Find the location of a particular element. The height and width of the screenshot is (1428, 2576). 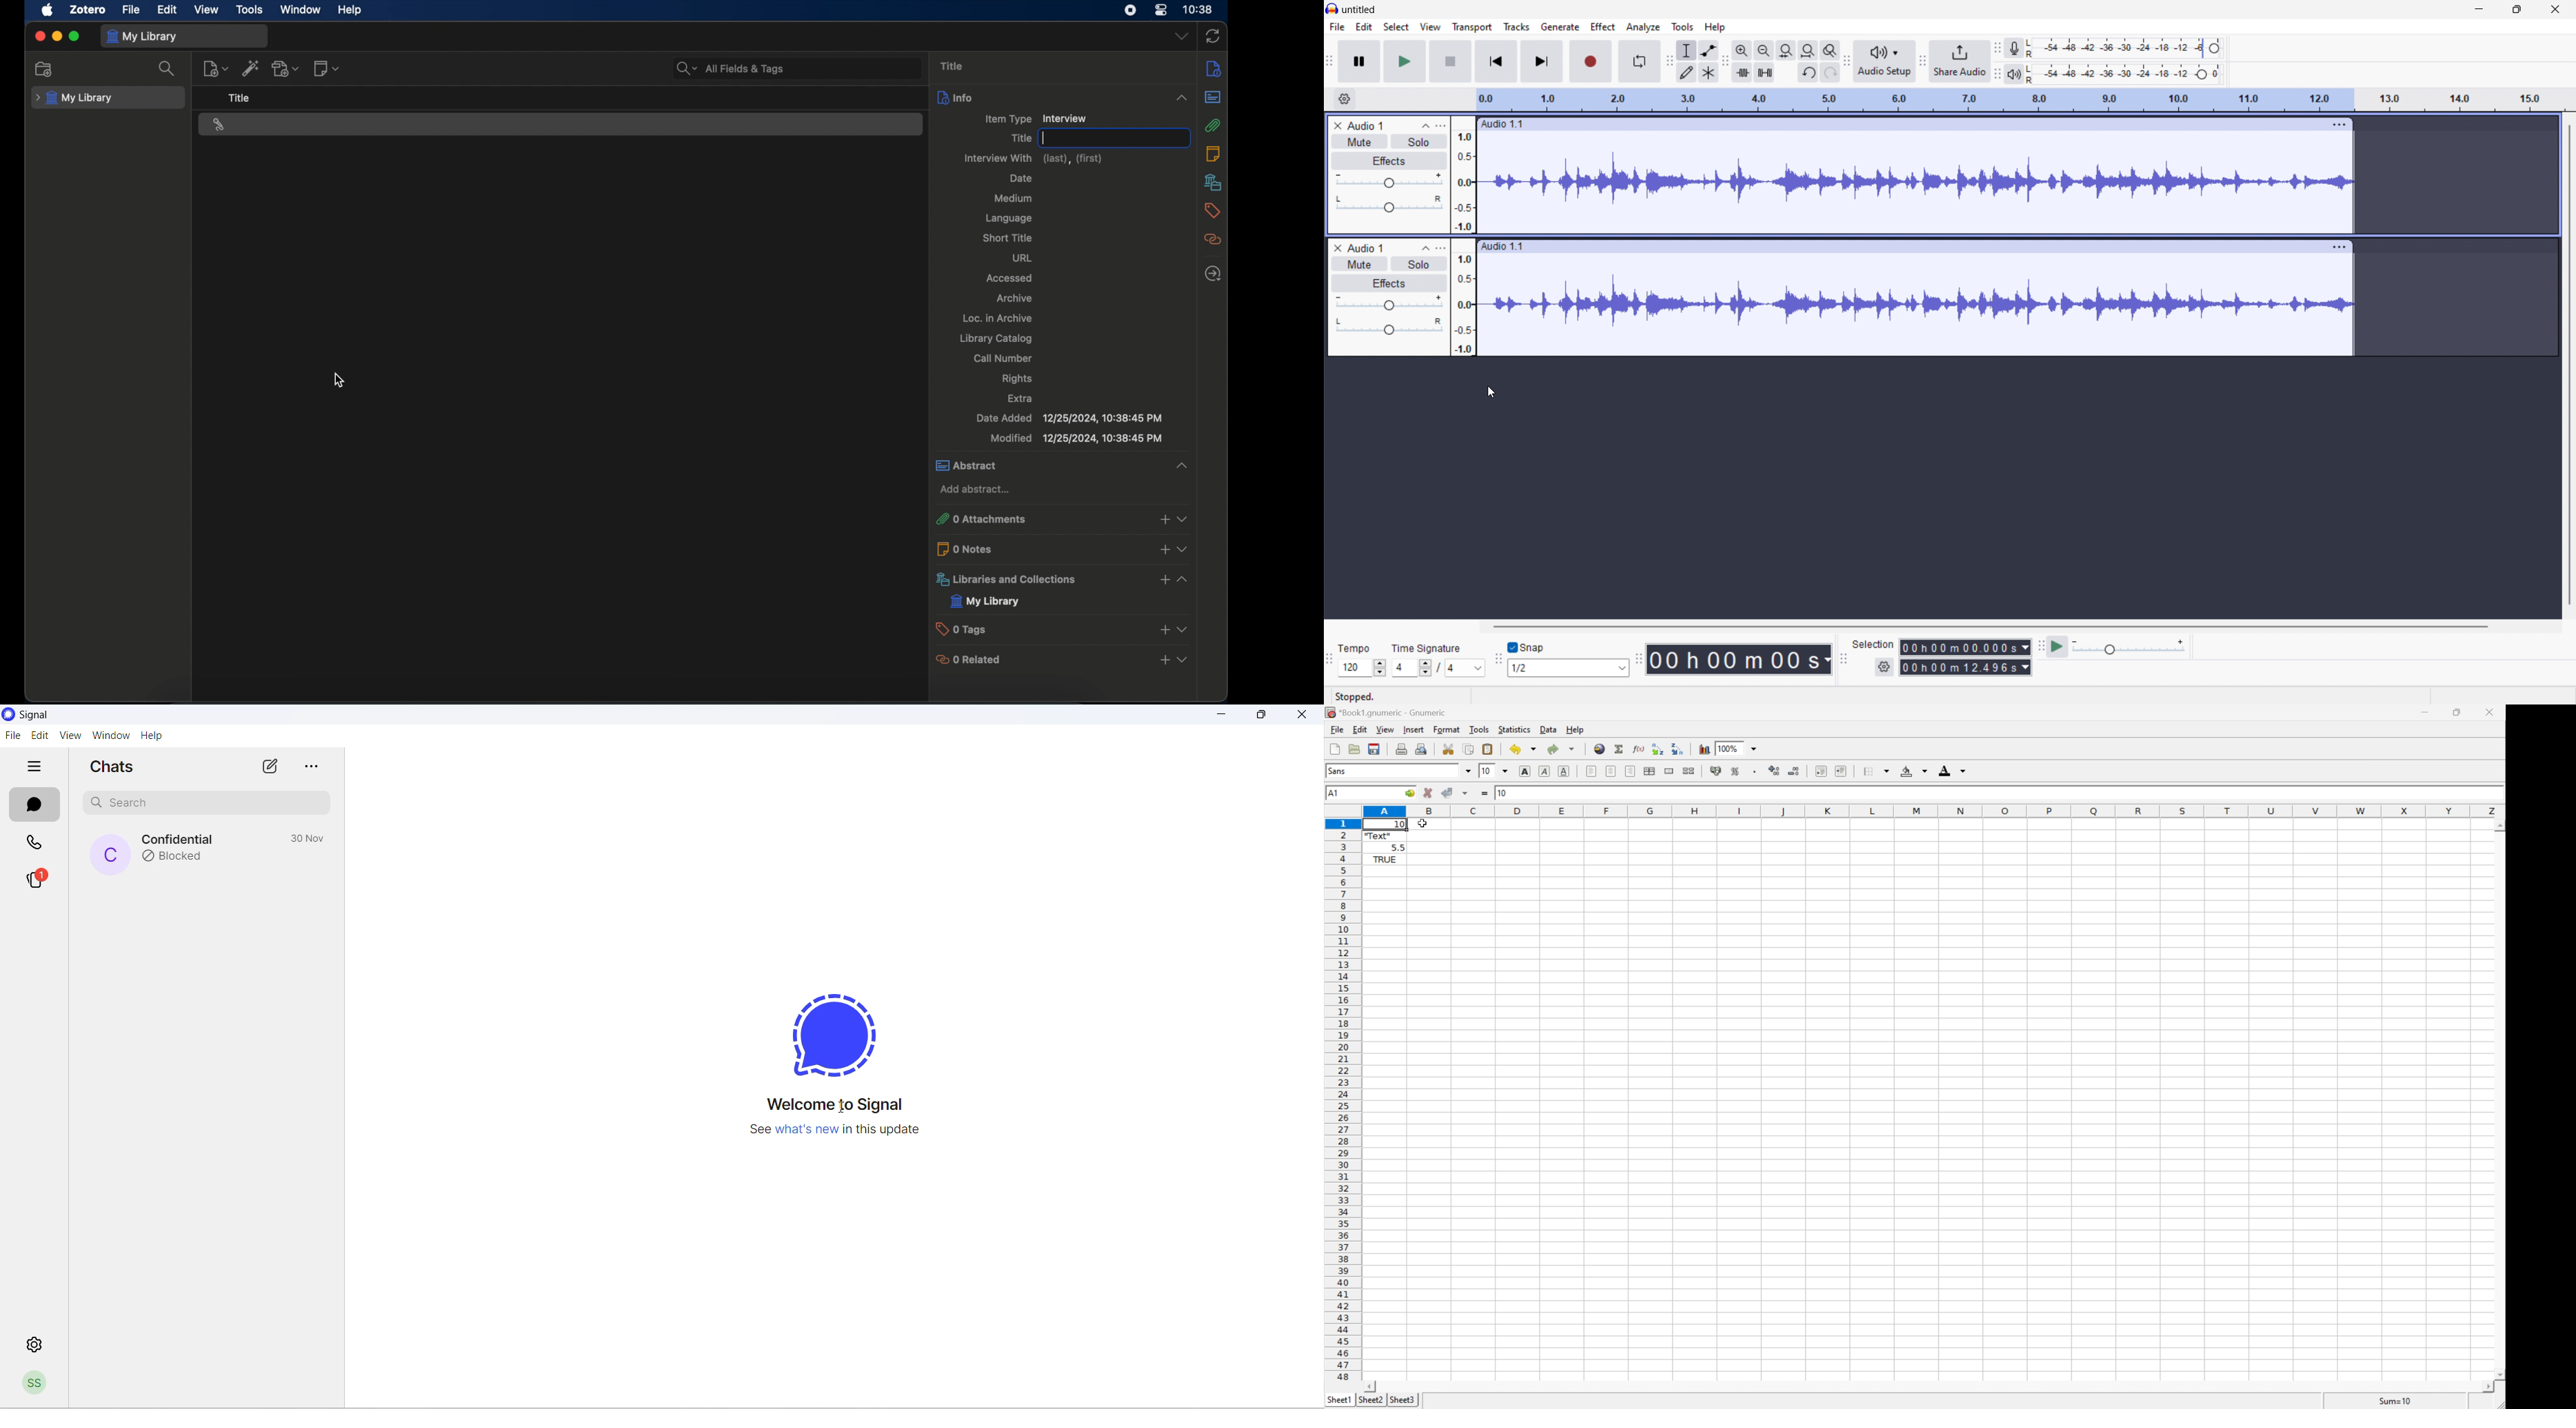

toggle zoom is located at coordinates (1831, 50).